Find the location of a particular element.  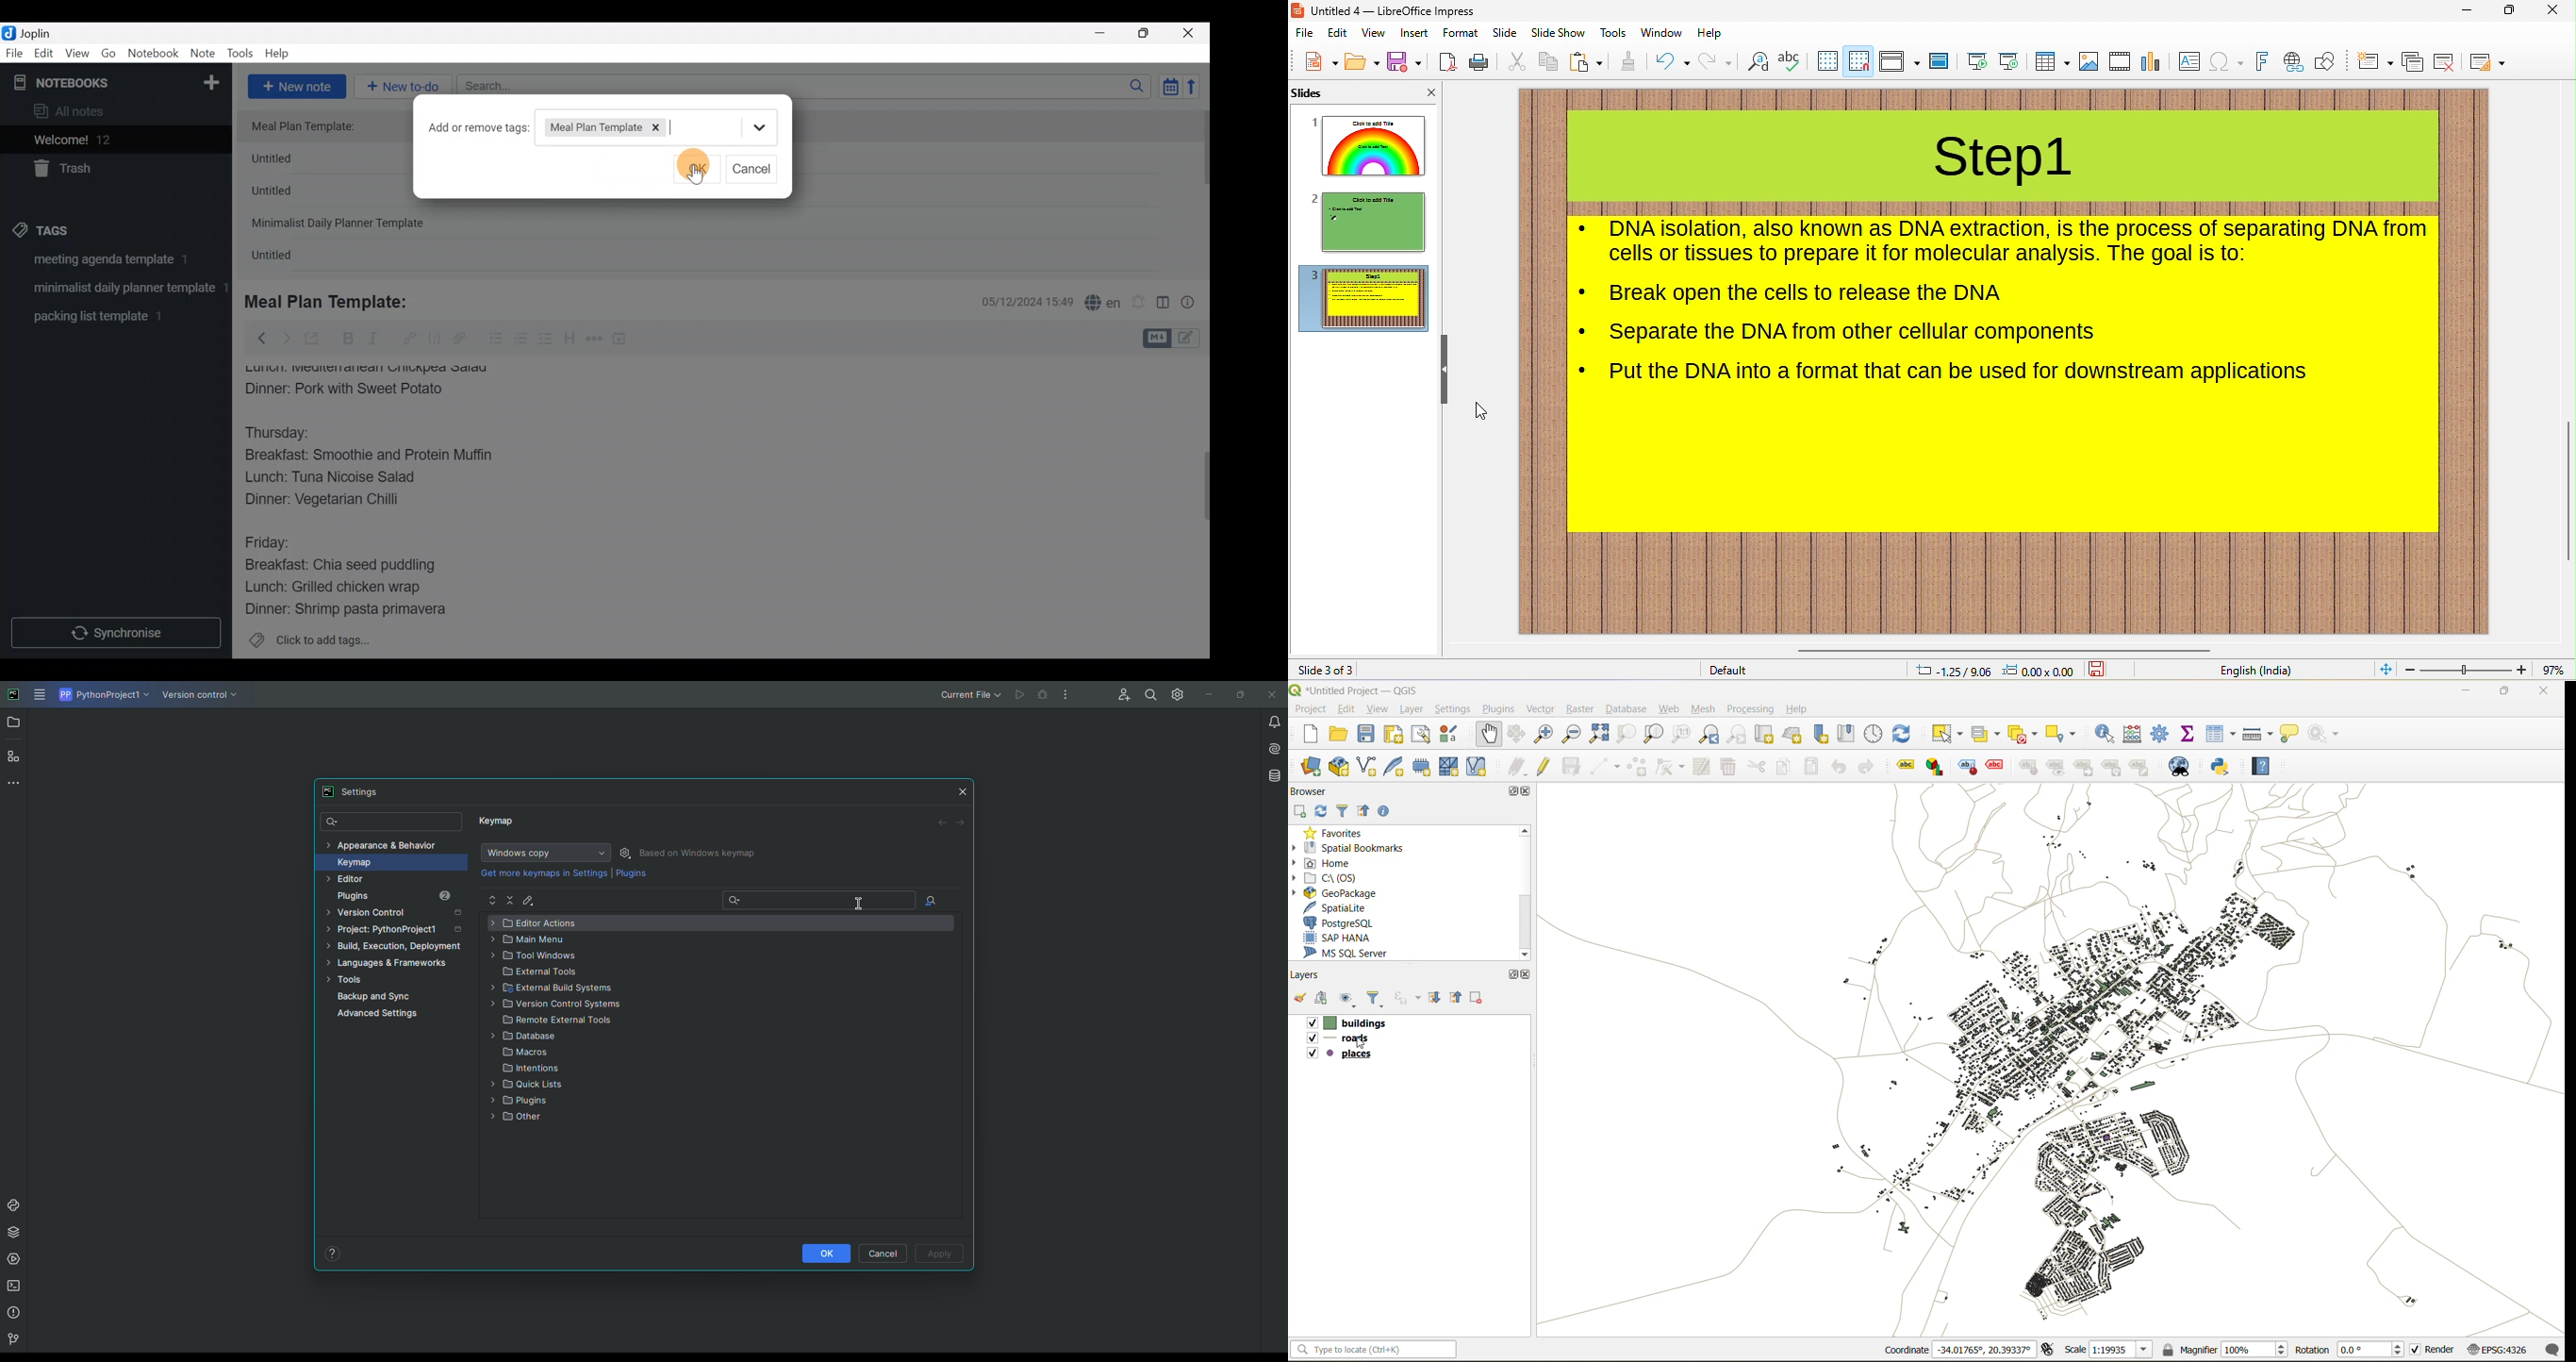

fontwork text is located at coordinates (2262, 62).